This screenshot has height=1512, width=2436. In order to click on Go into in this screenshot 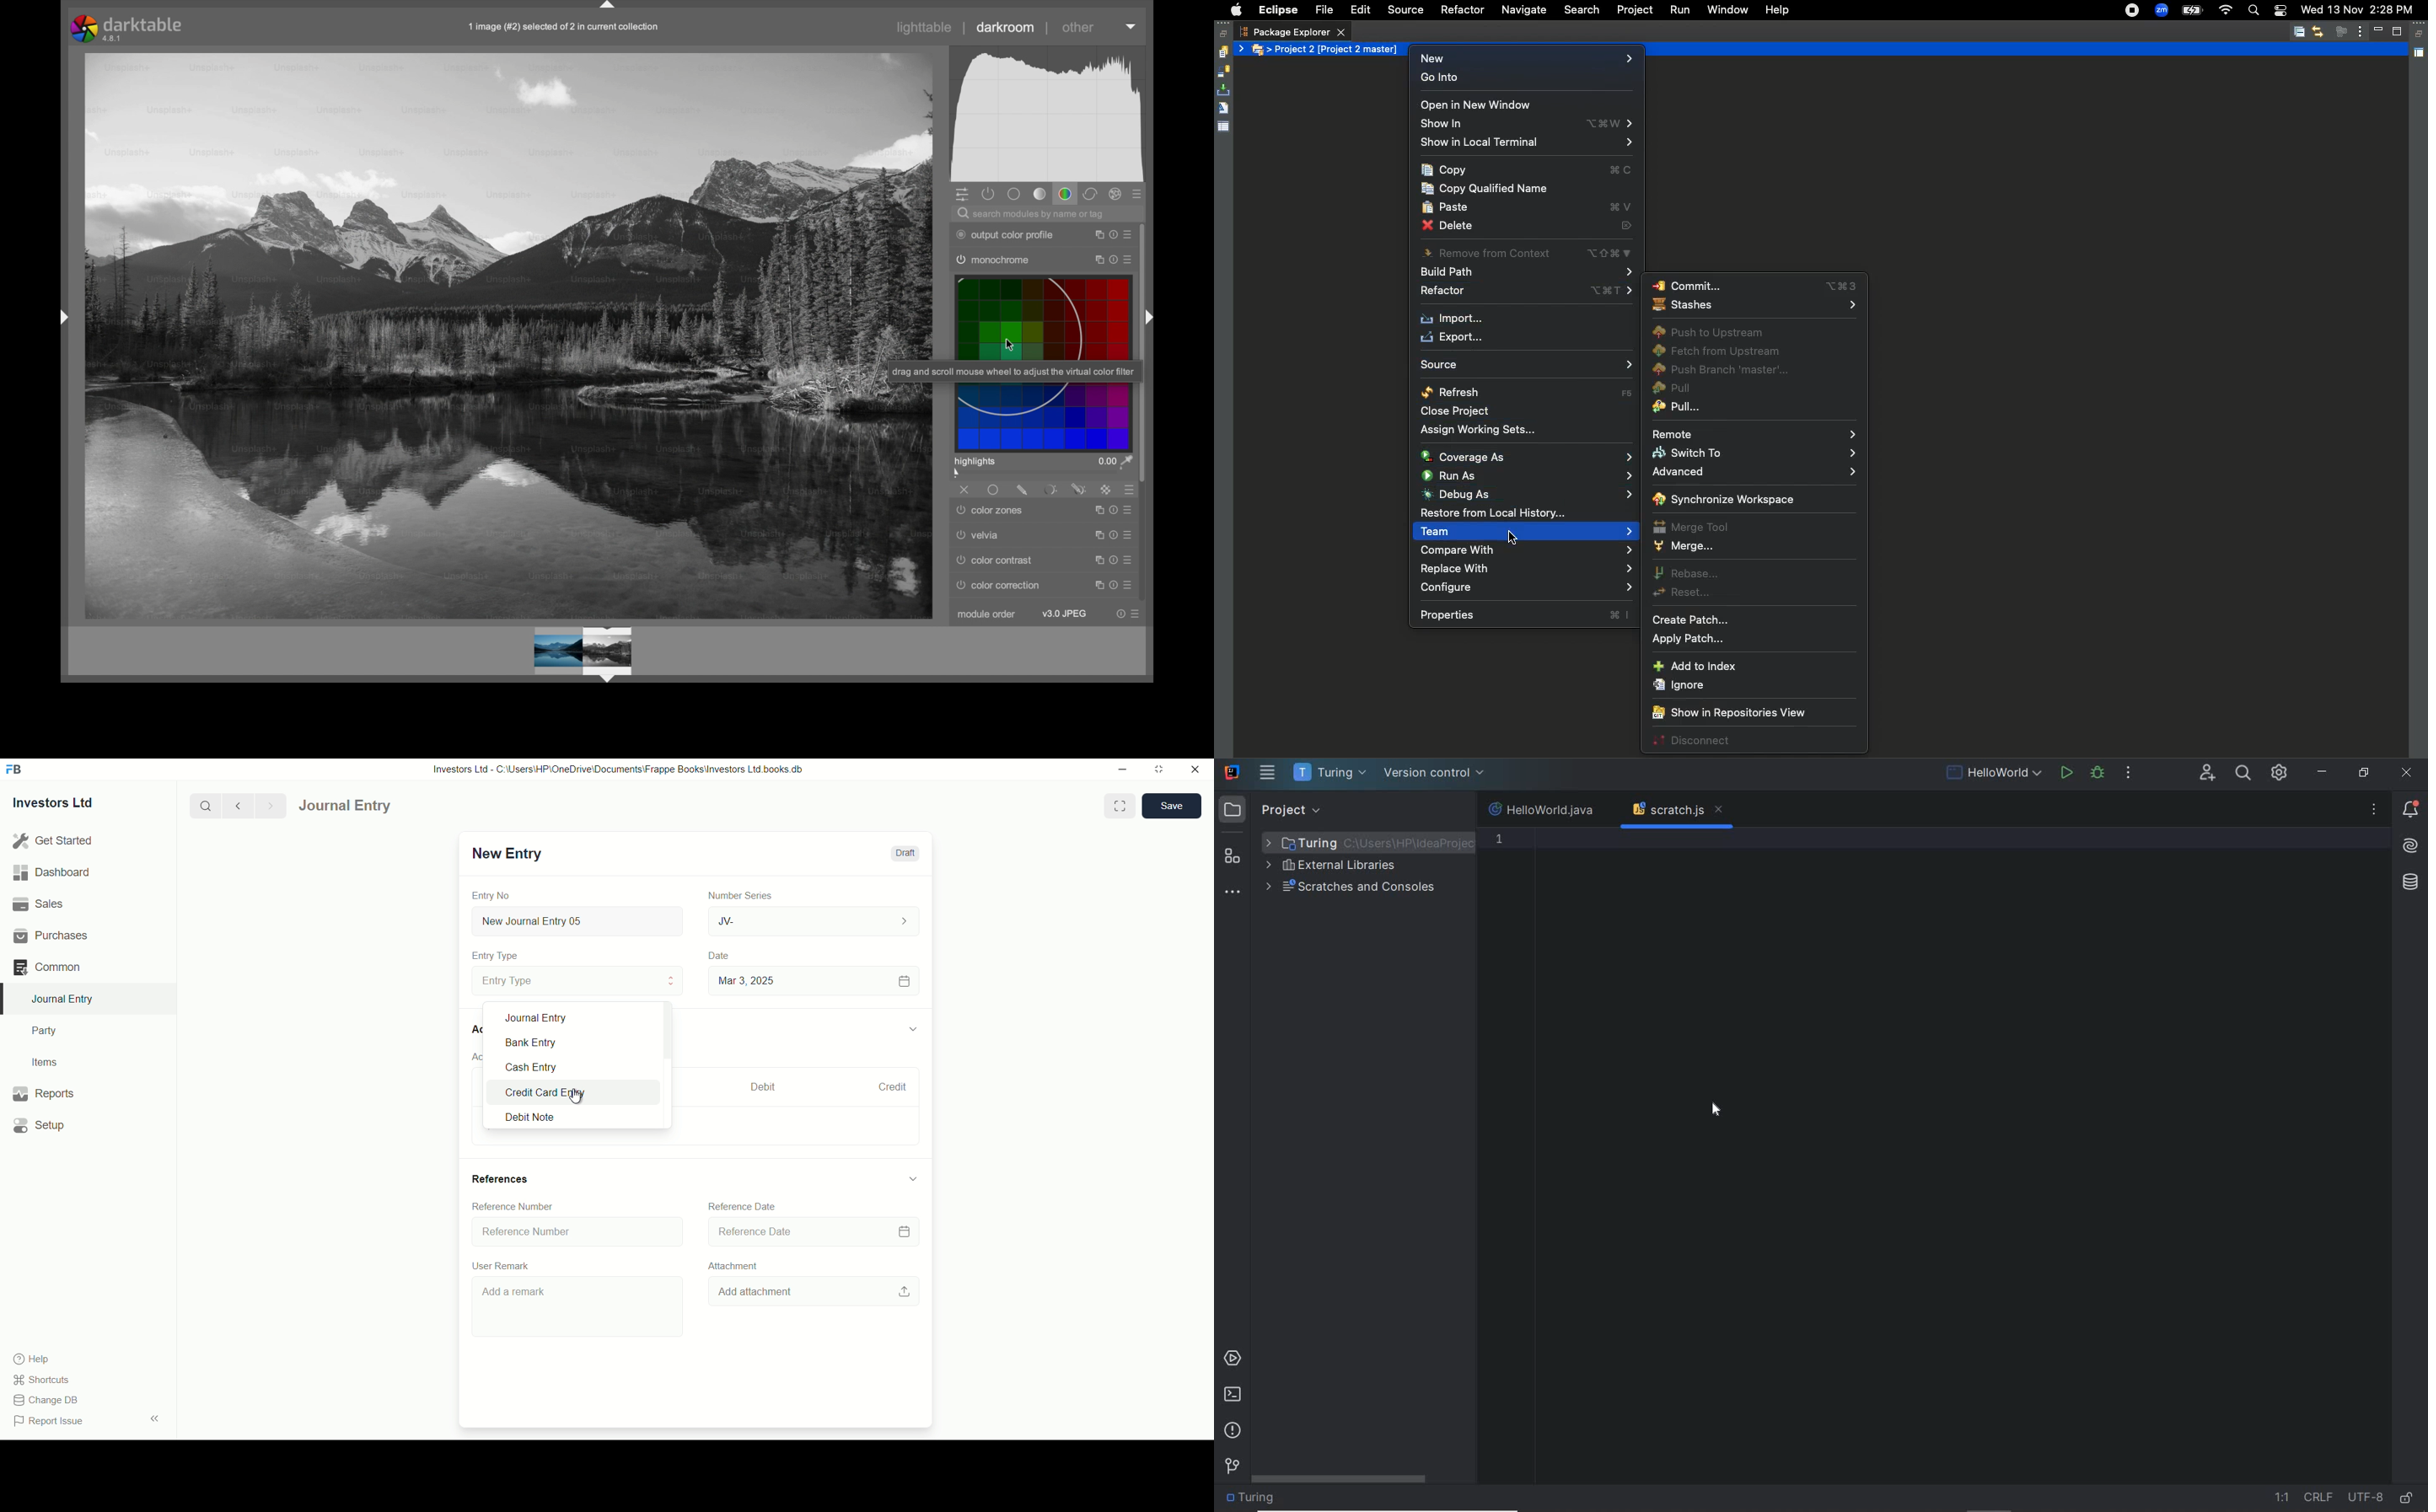, I will do `click(1523, 79)`.